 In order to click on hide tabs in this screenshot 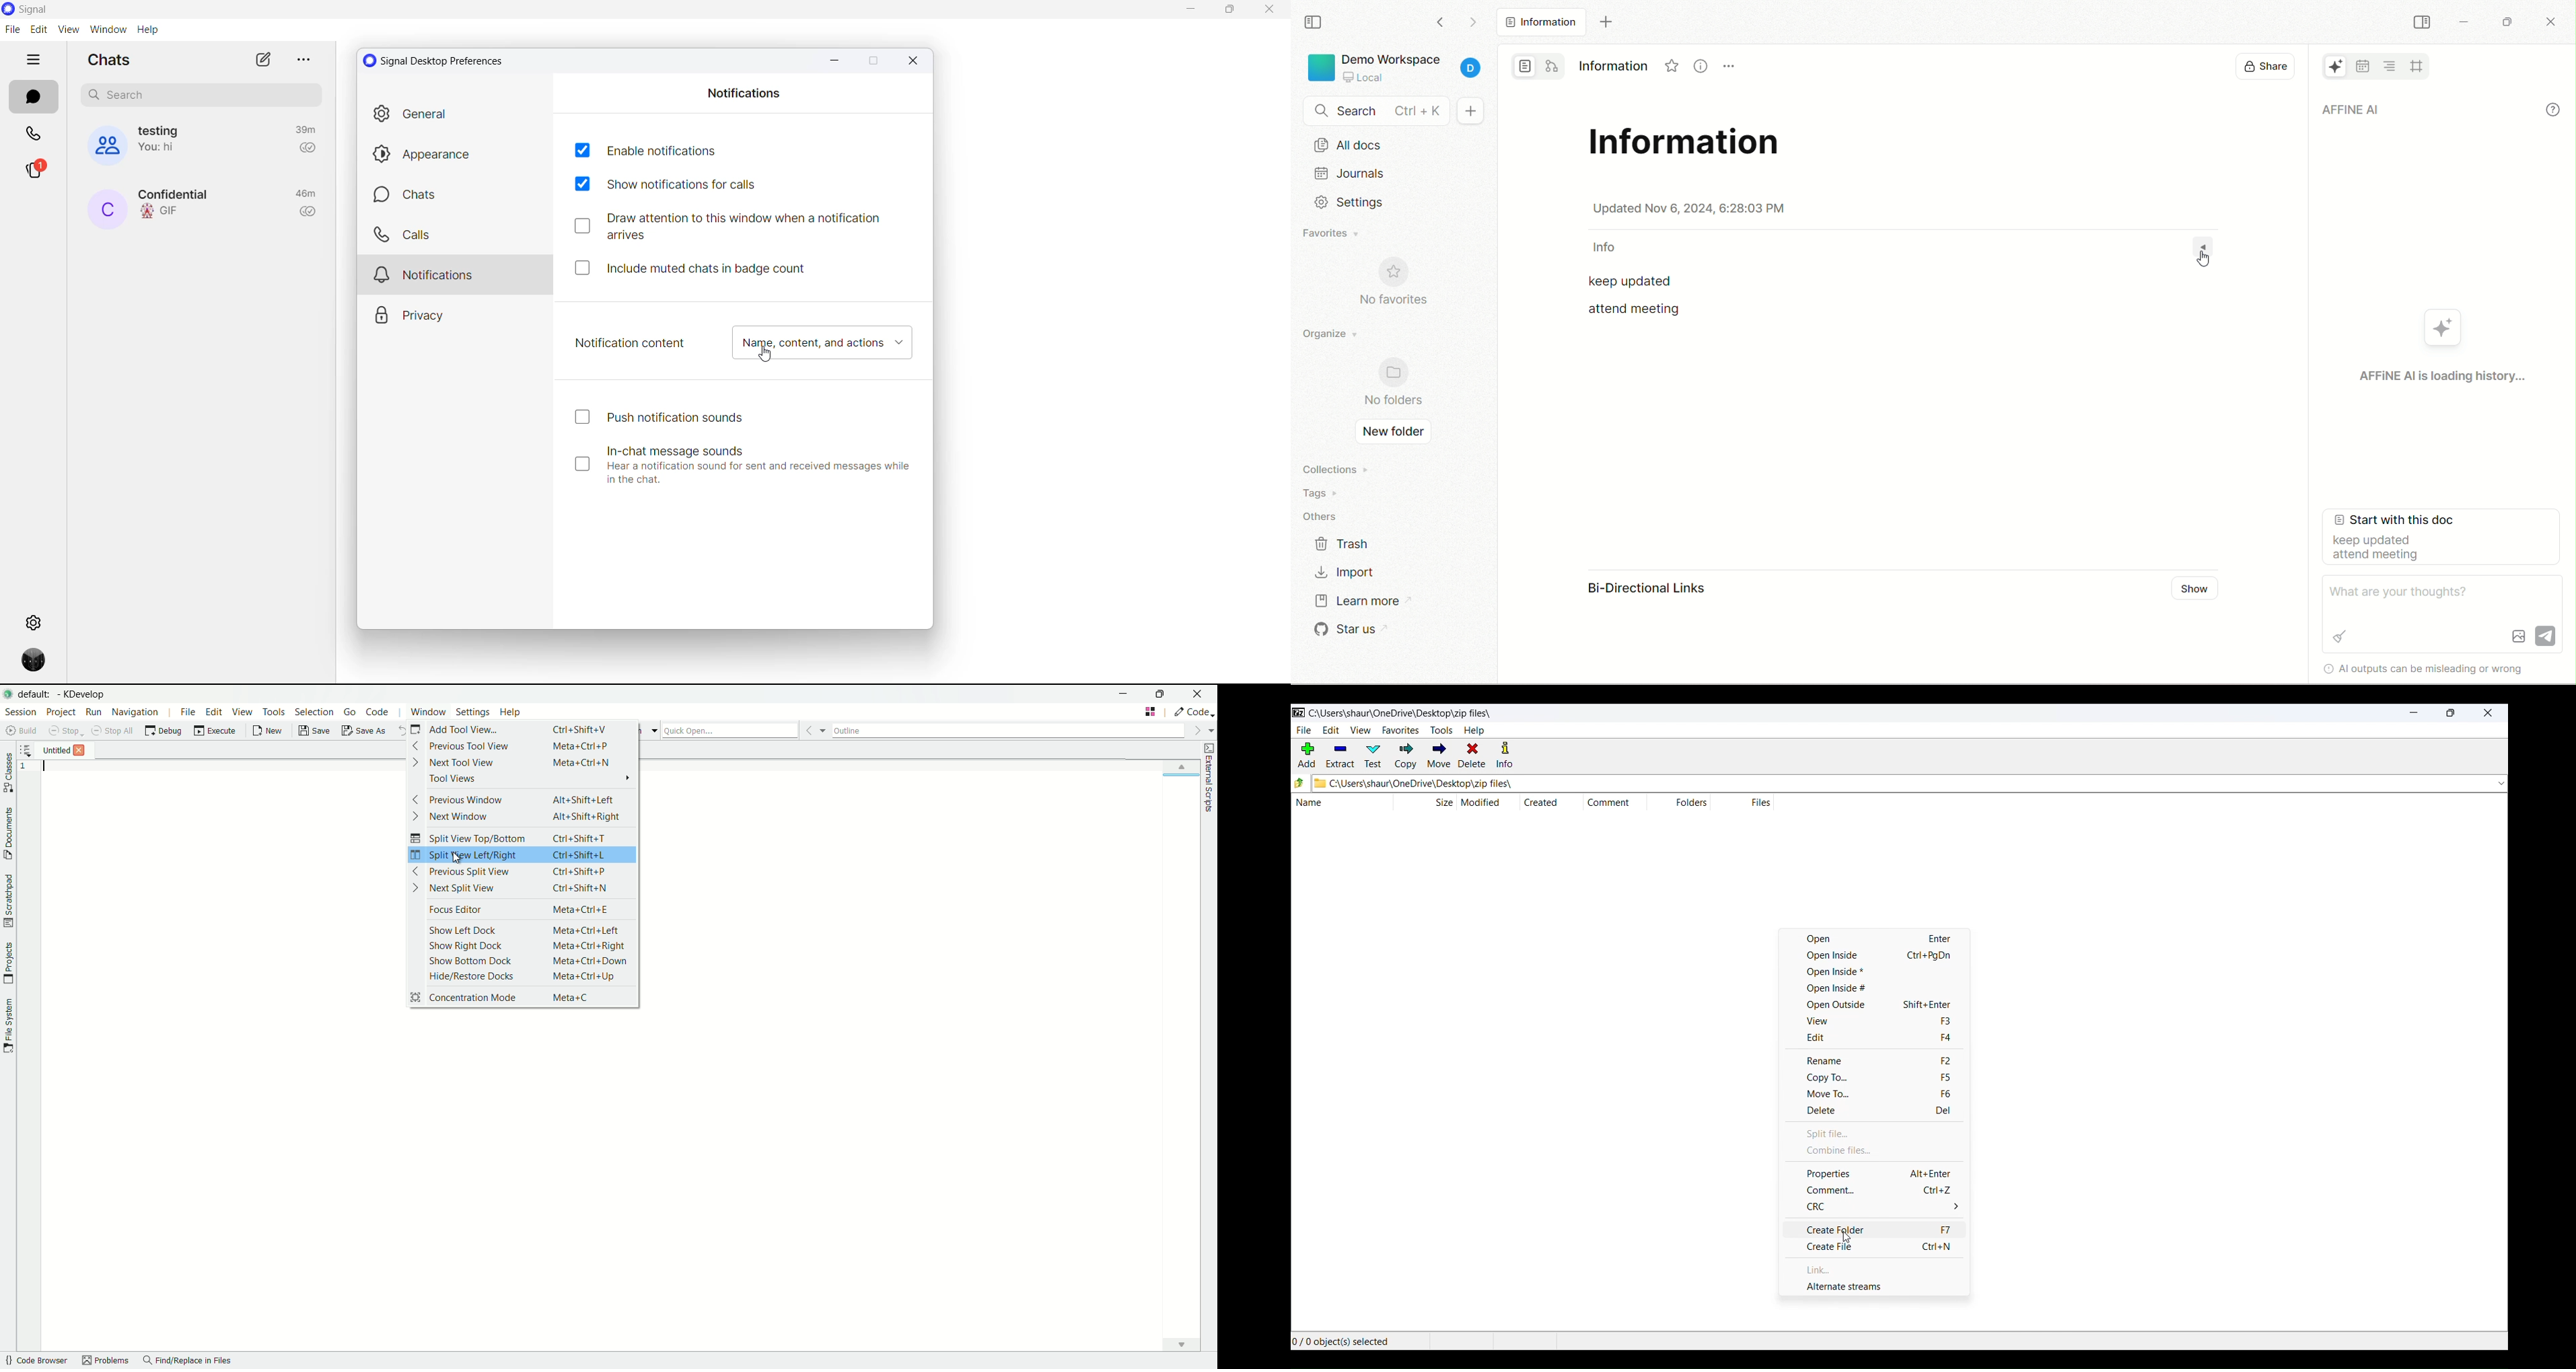, I will do `click(36, 60)`.